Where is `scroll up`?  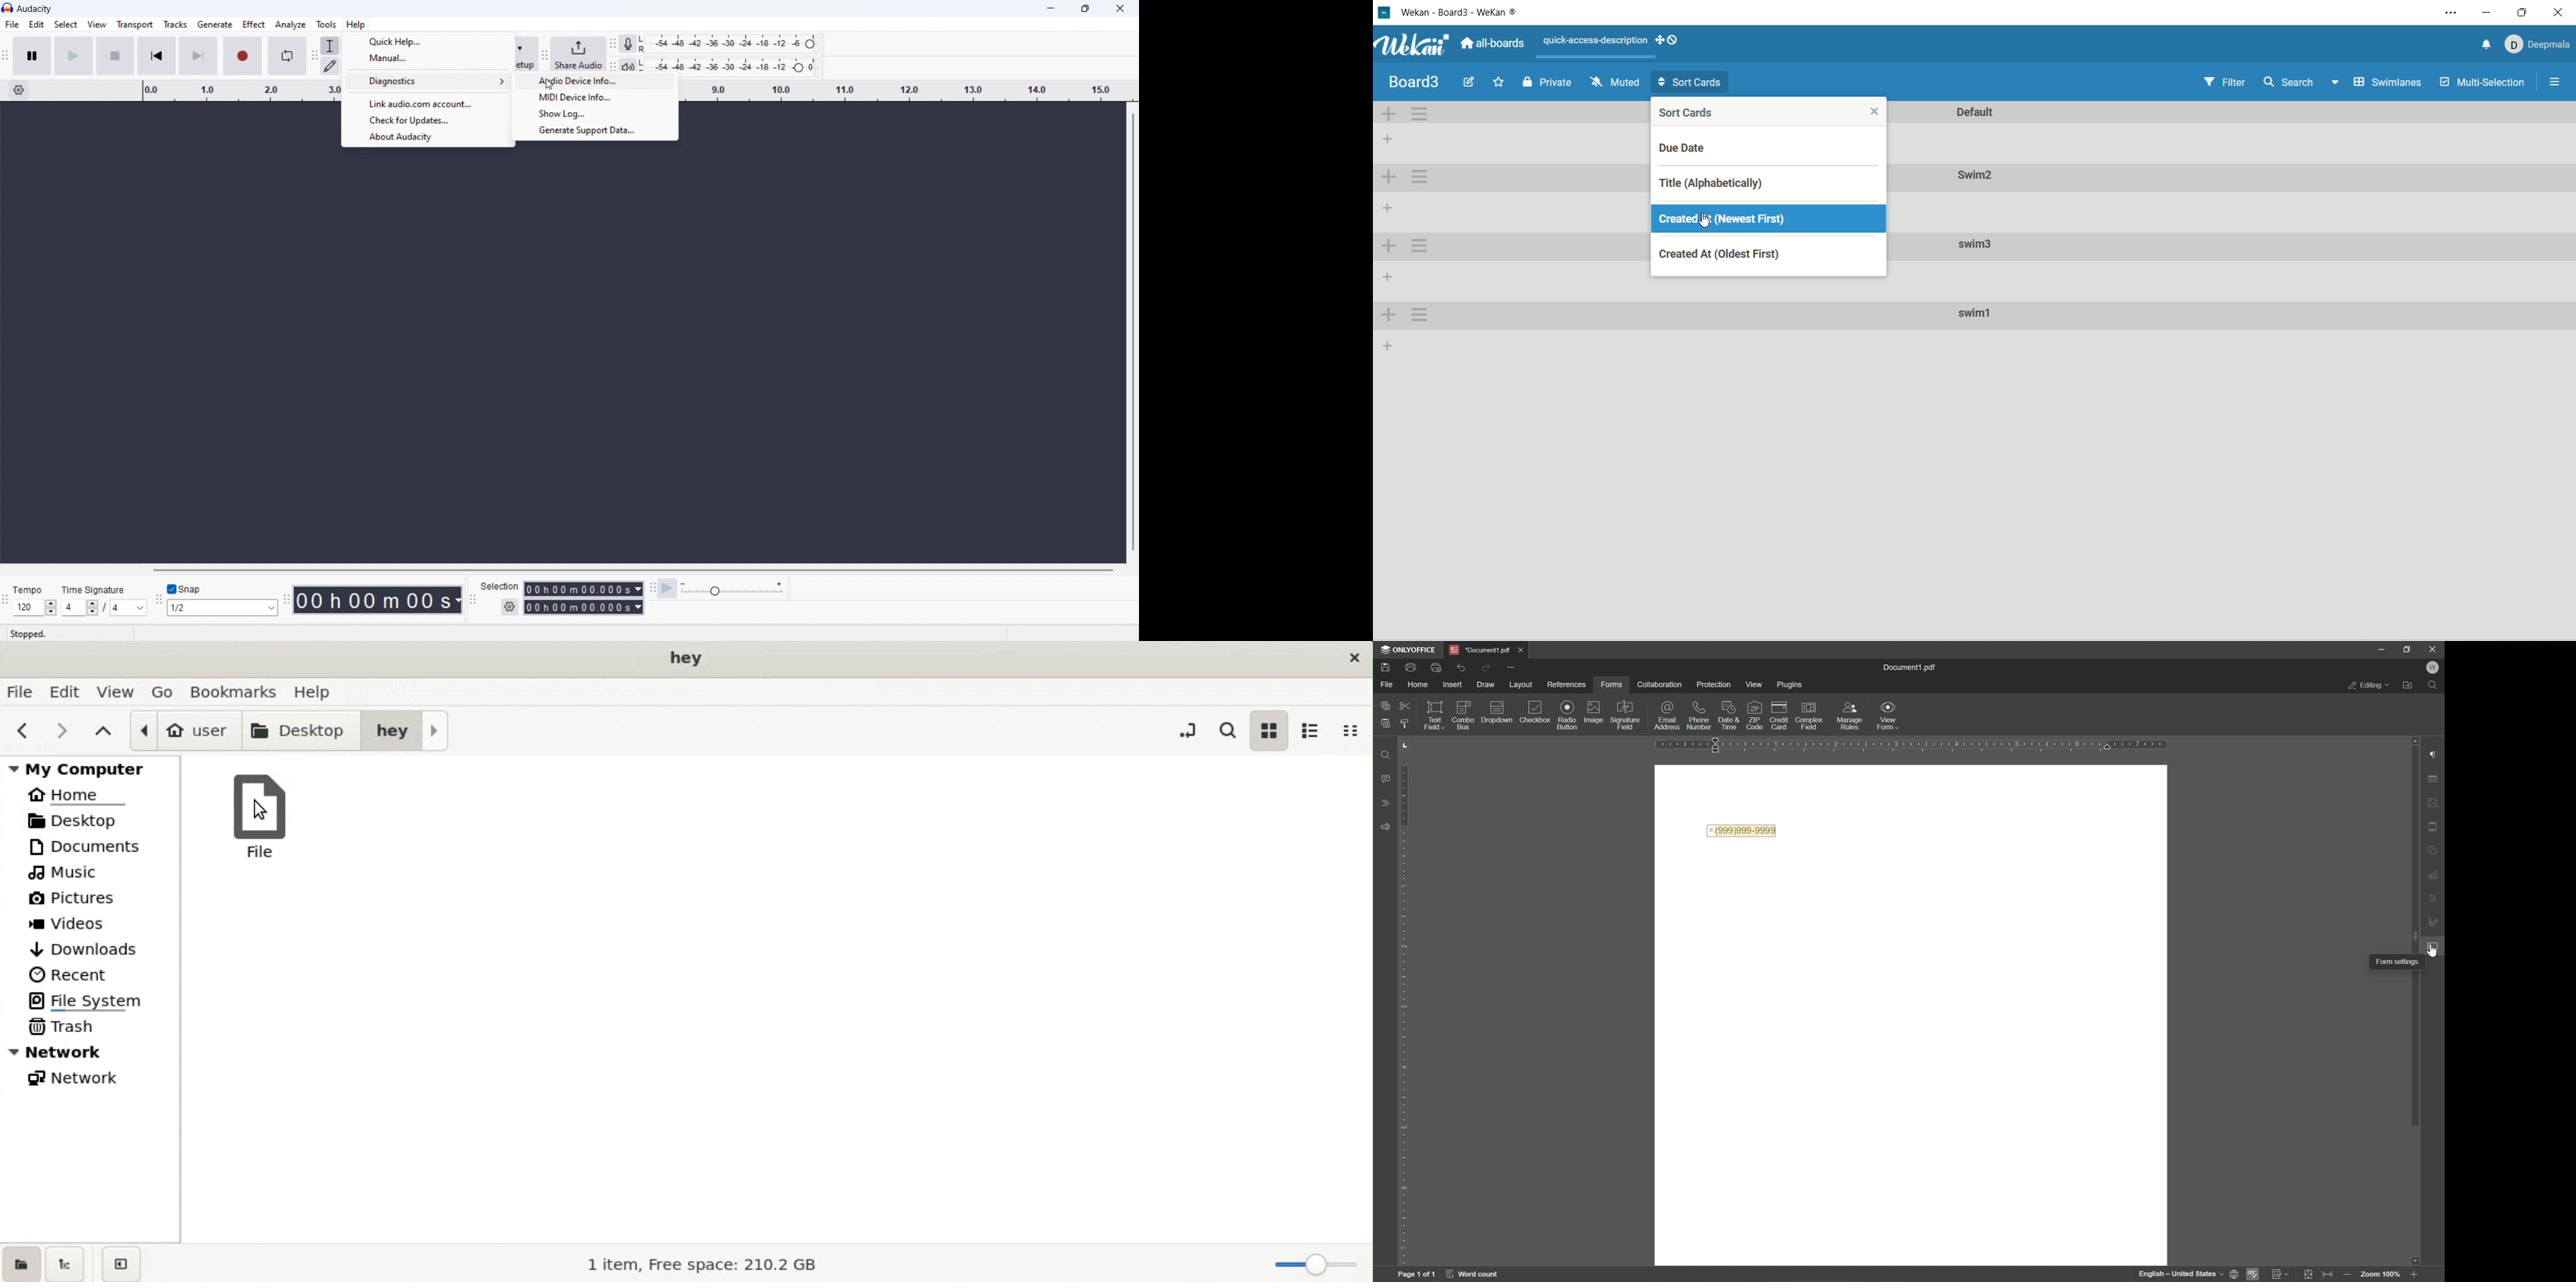 scroll up is located at coordinates (2414, 740).